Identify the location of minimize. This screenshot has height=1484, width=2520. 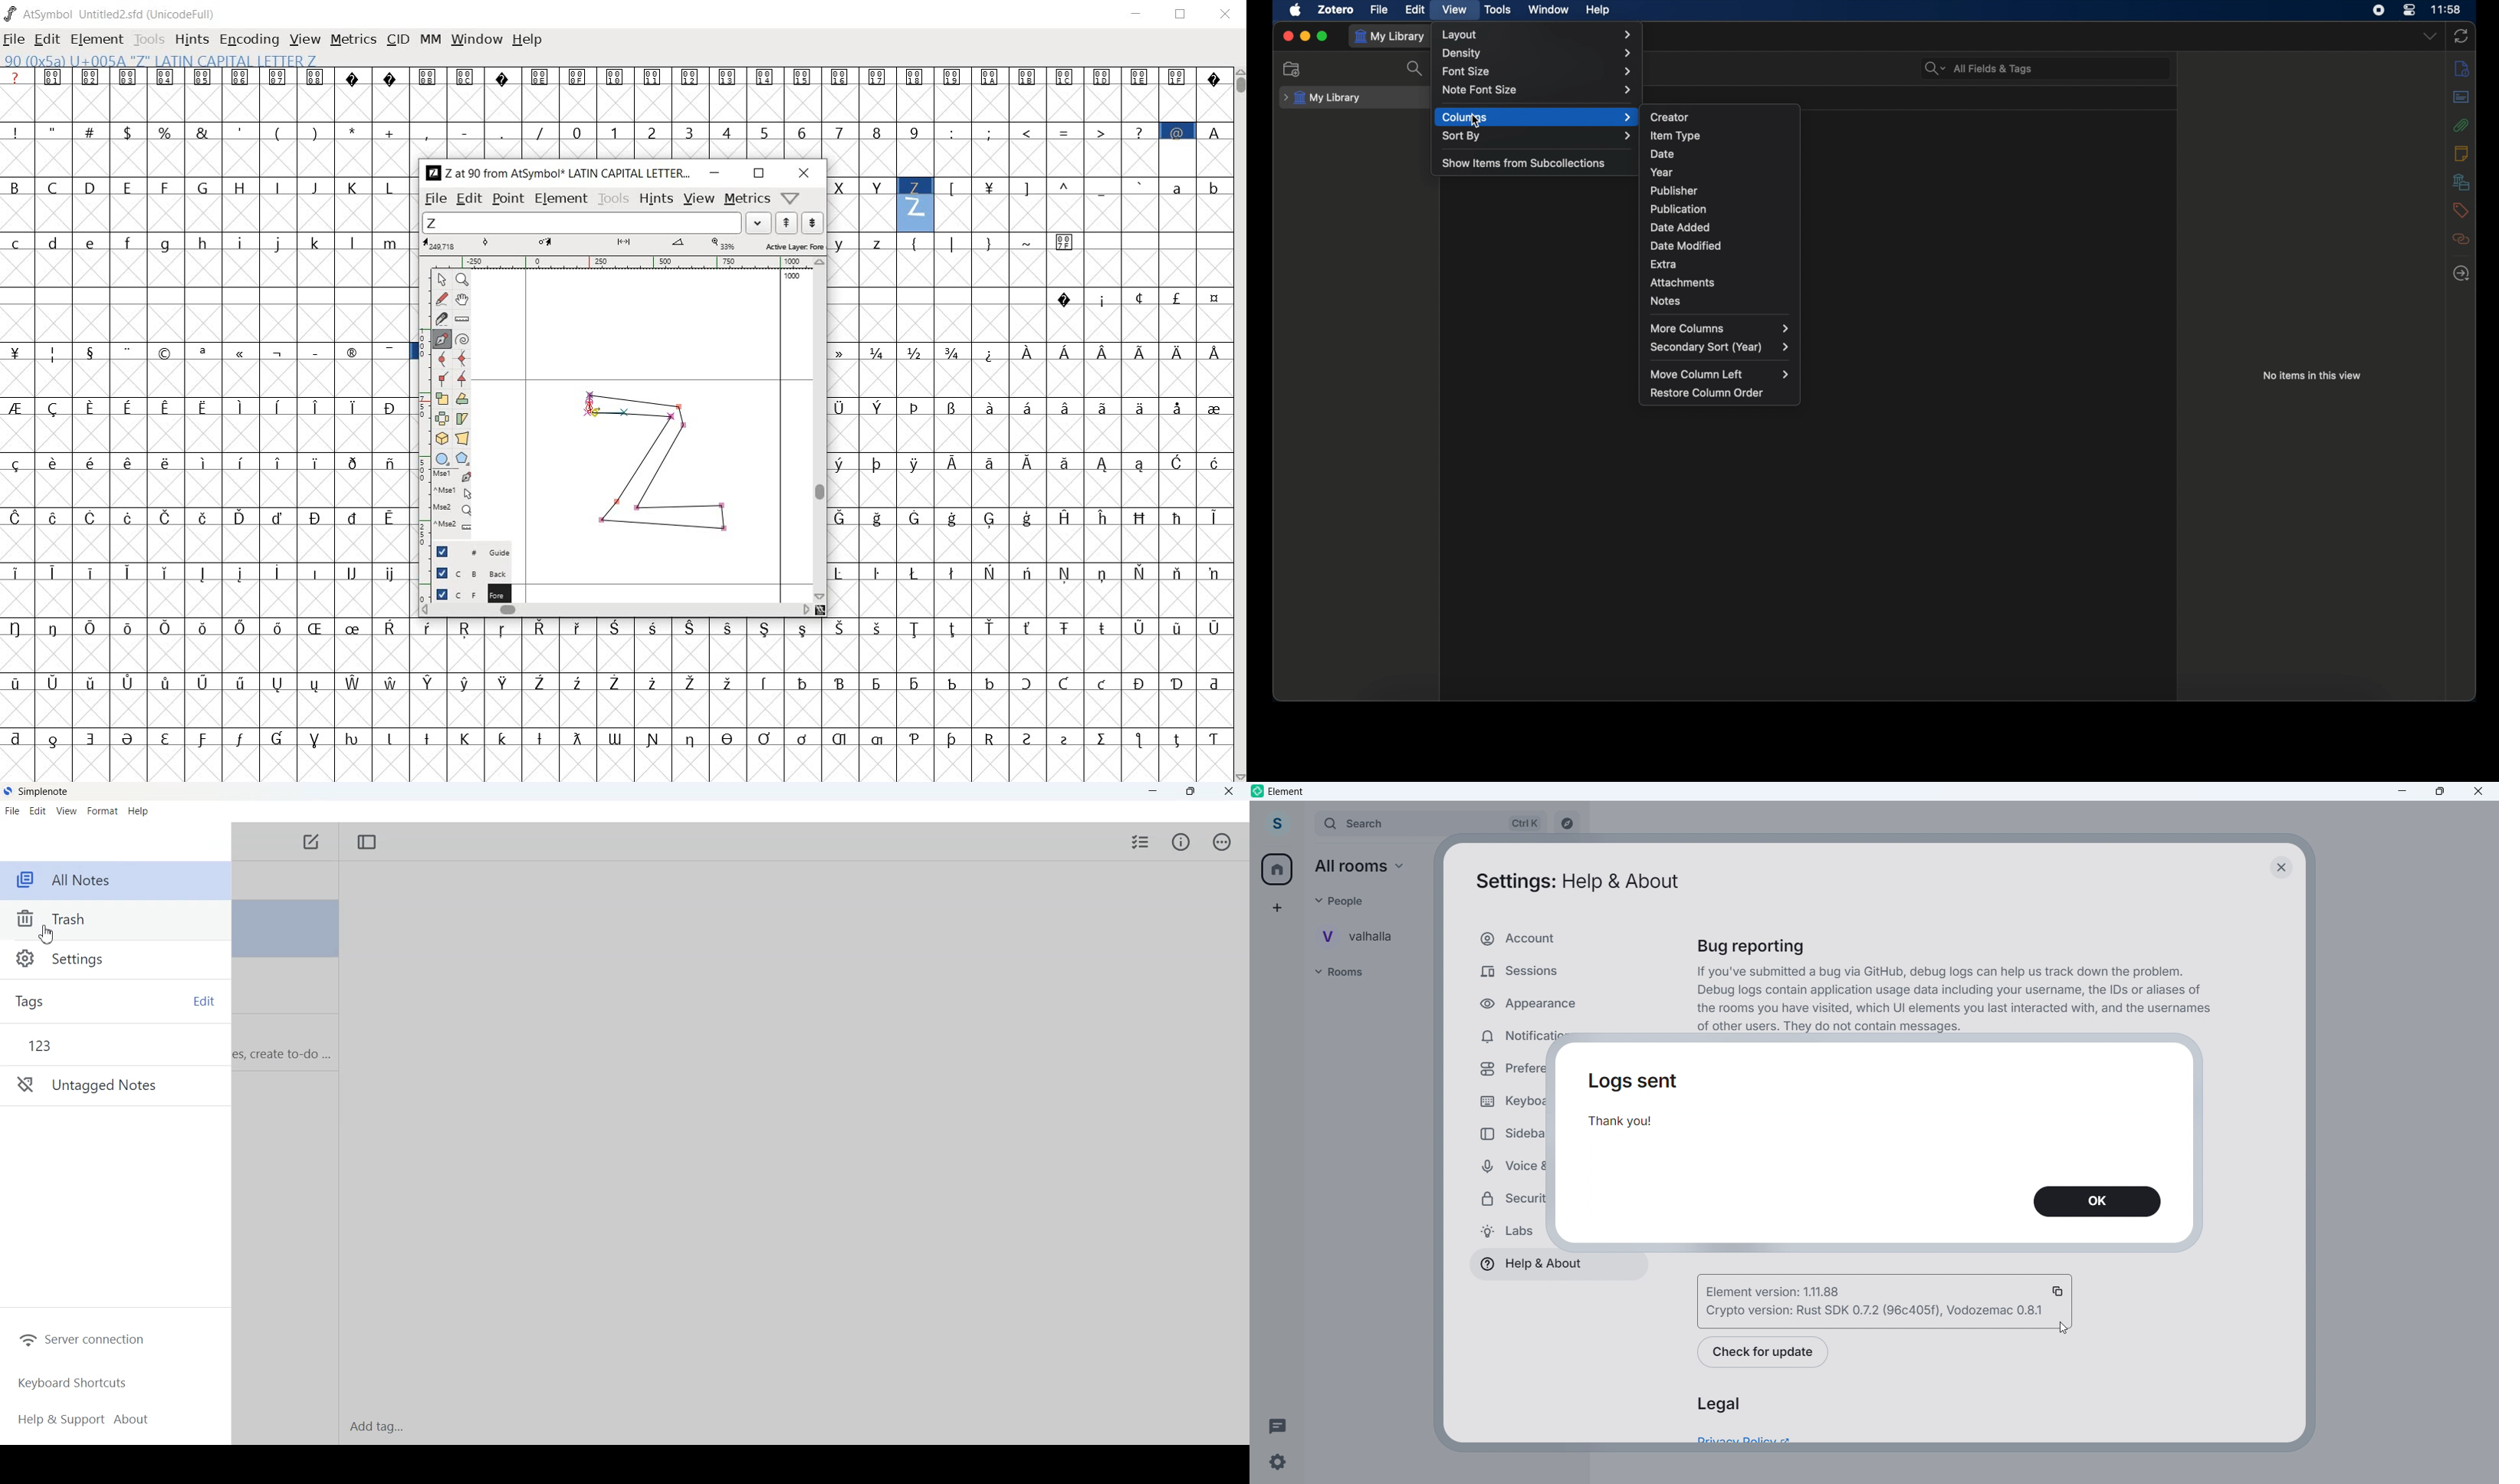
(716, 173).